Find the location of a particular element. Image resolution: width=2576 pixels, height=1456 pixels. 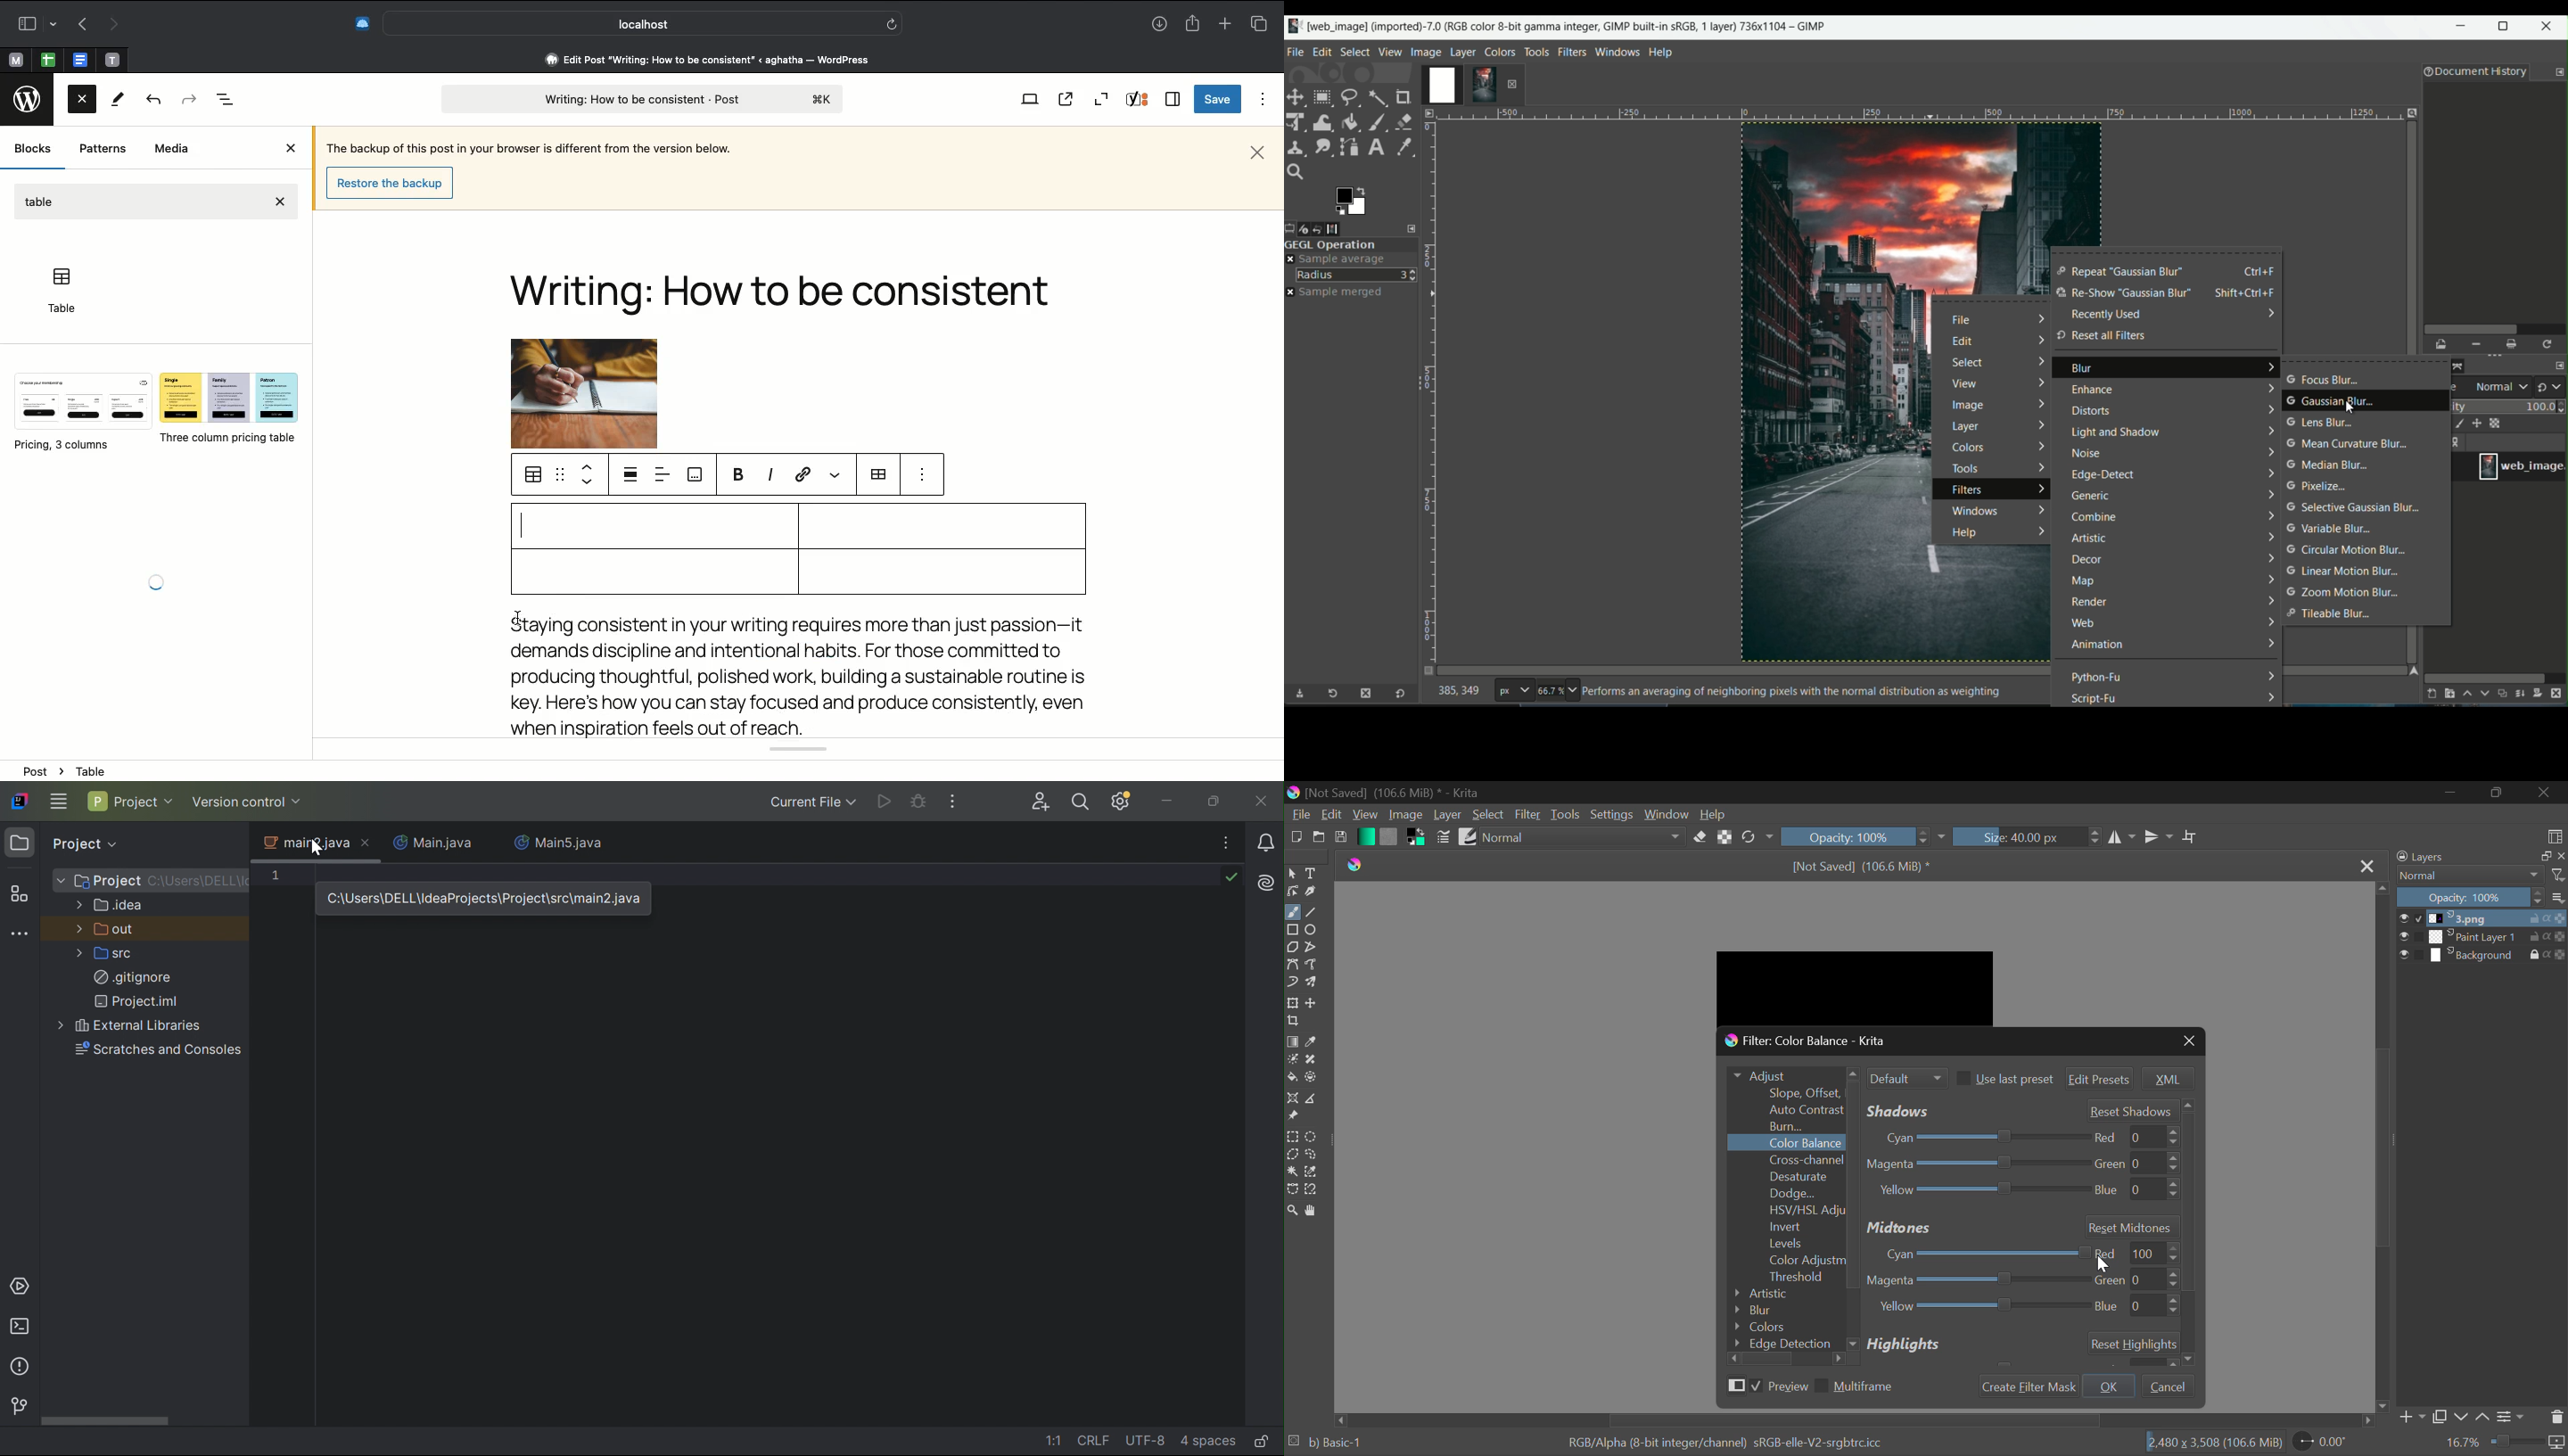

Freehand Path Tool is located at coordinates (1315, 966).